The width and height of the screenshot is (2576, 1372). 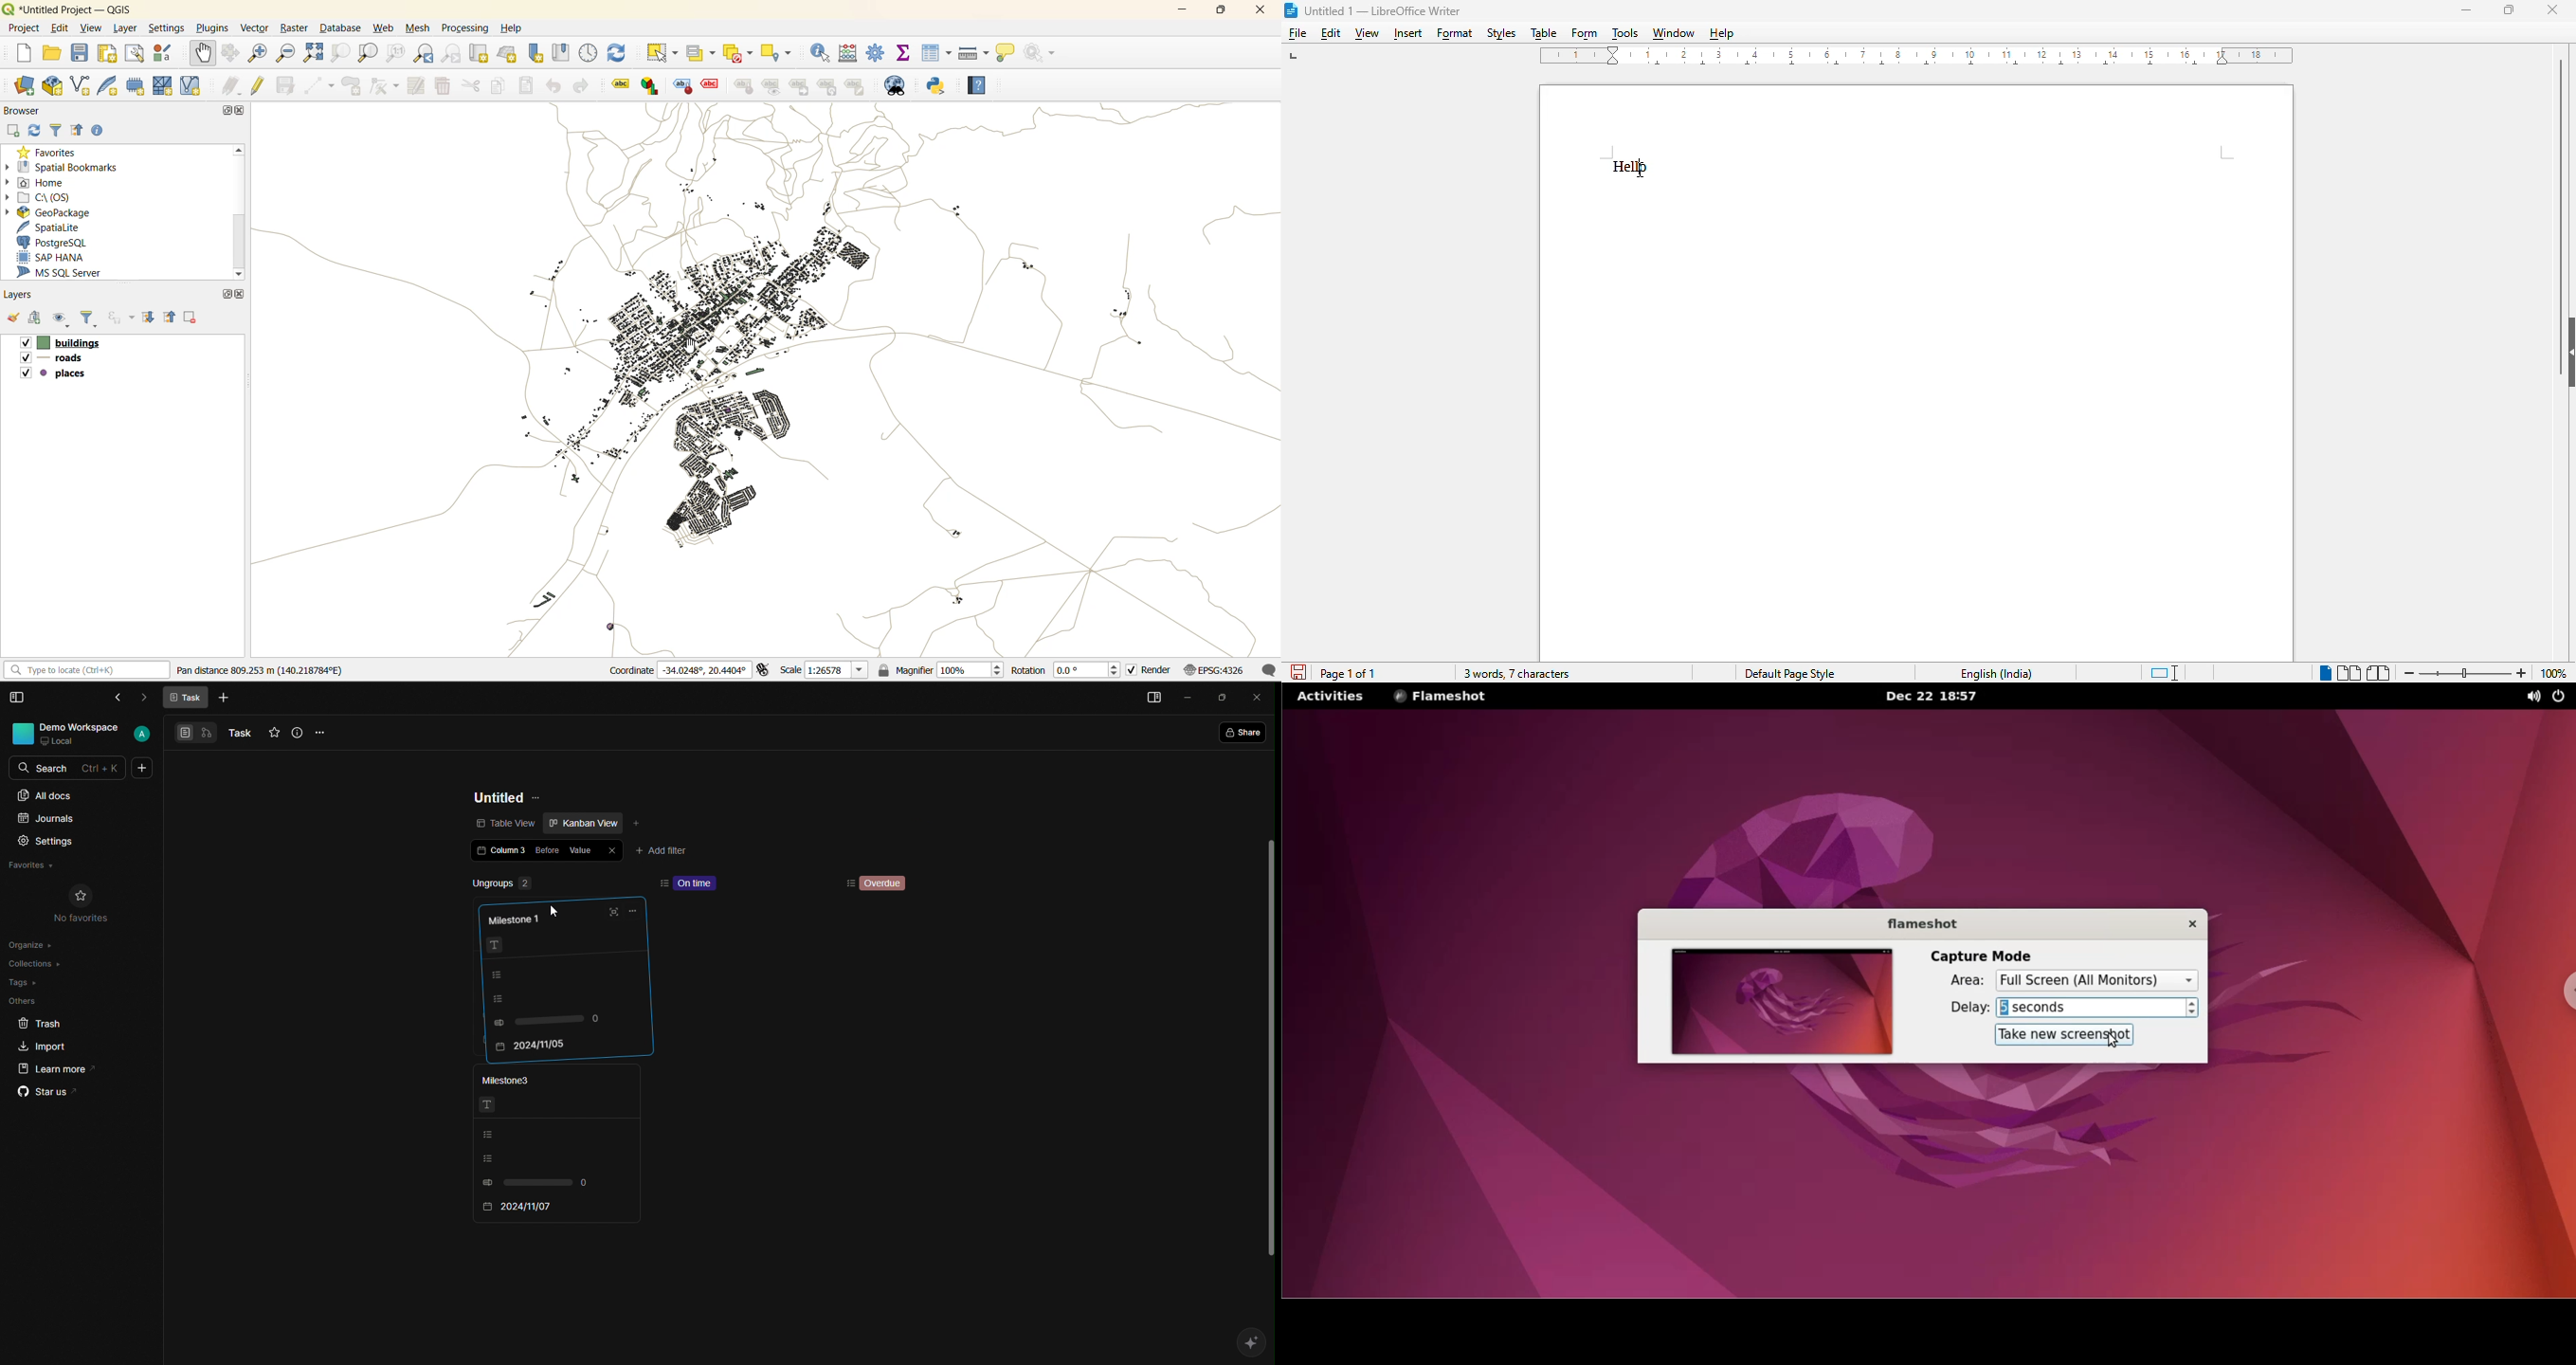 I want to click on workspace, so click(x=1916, y=118).